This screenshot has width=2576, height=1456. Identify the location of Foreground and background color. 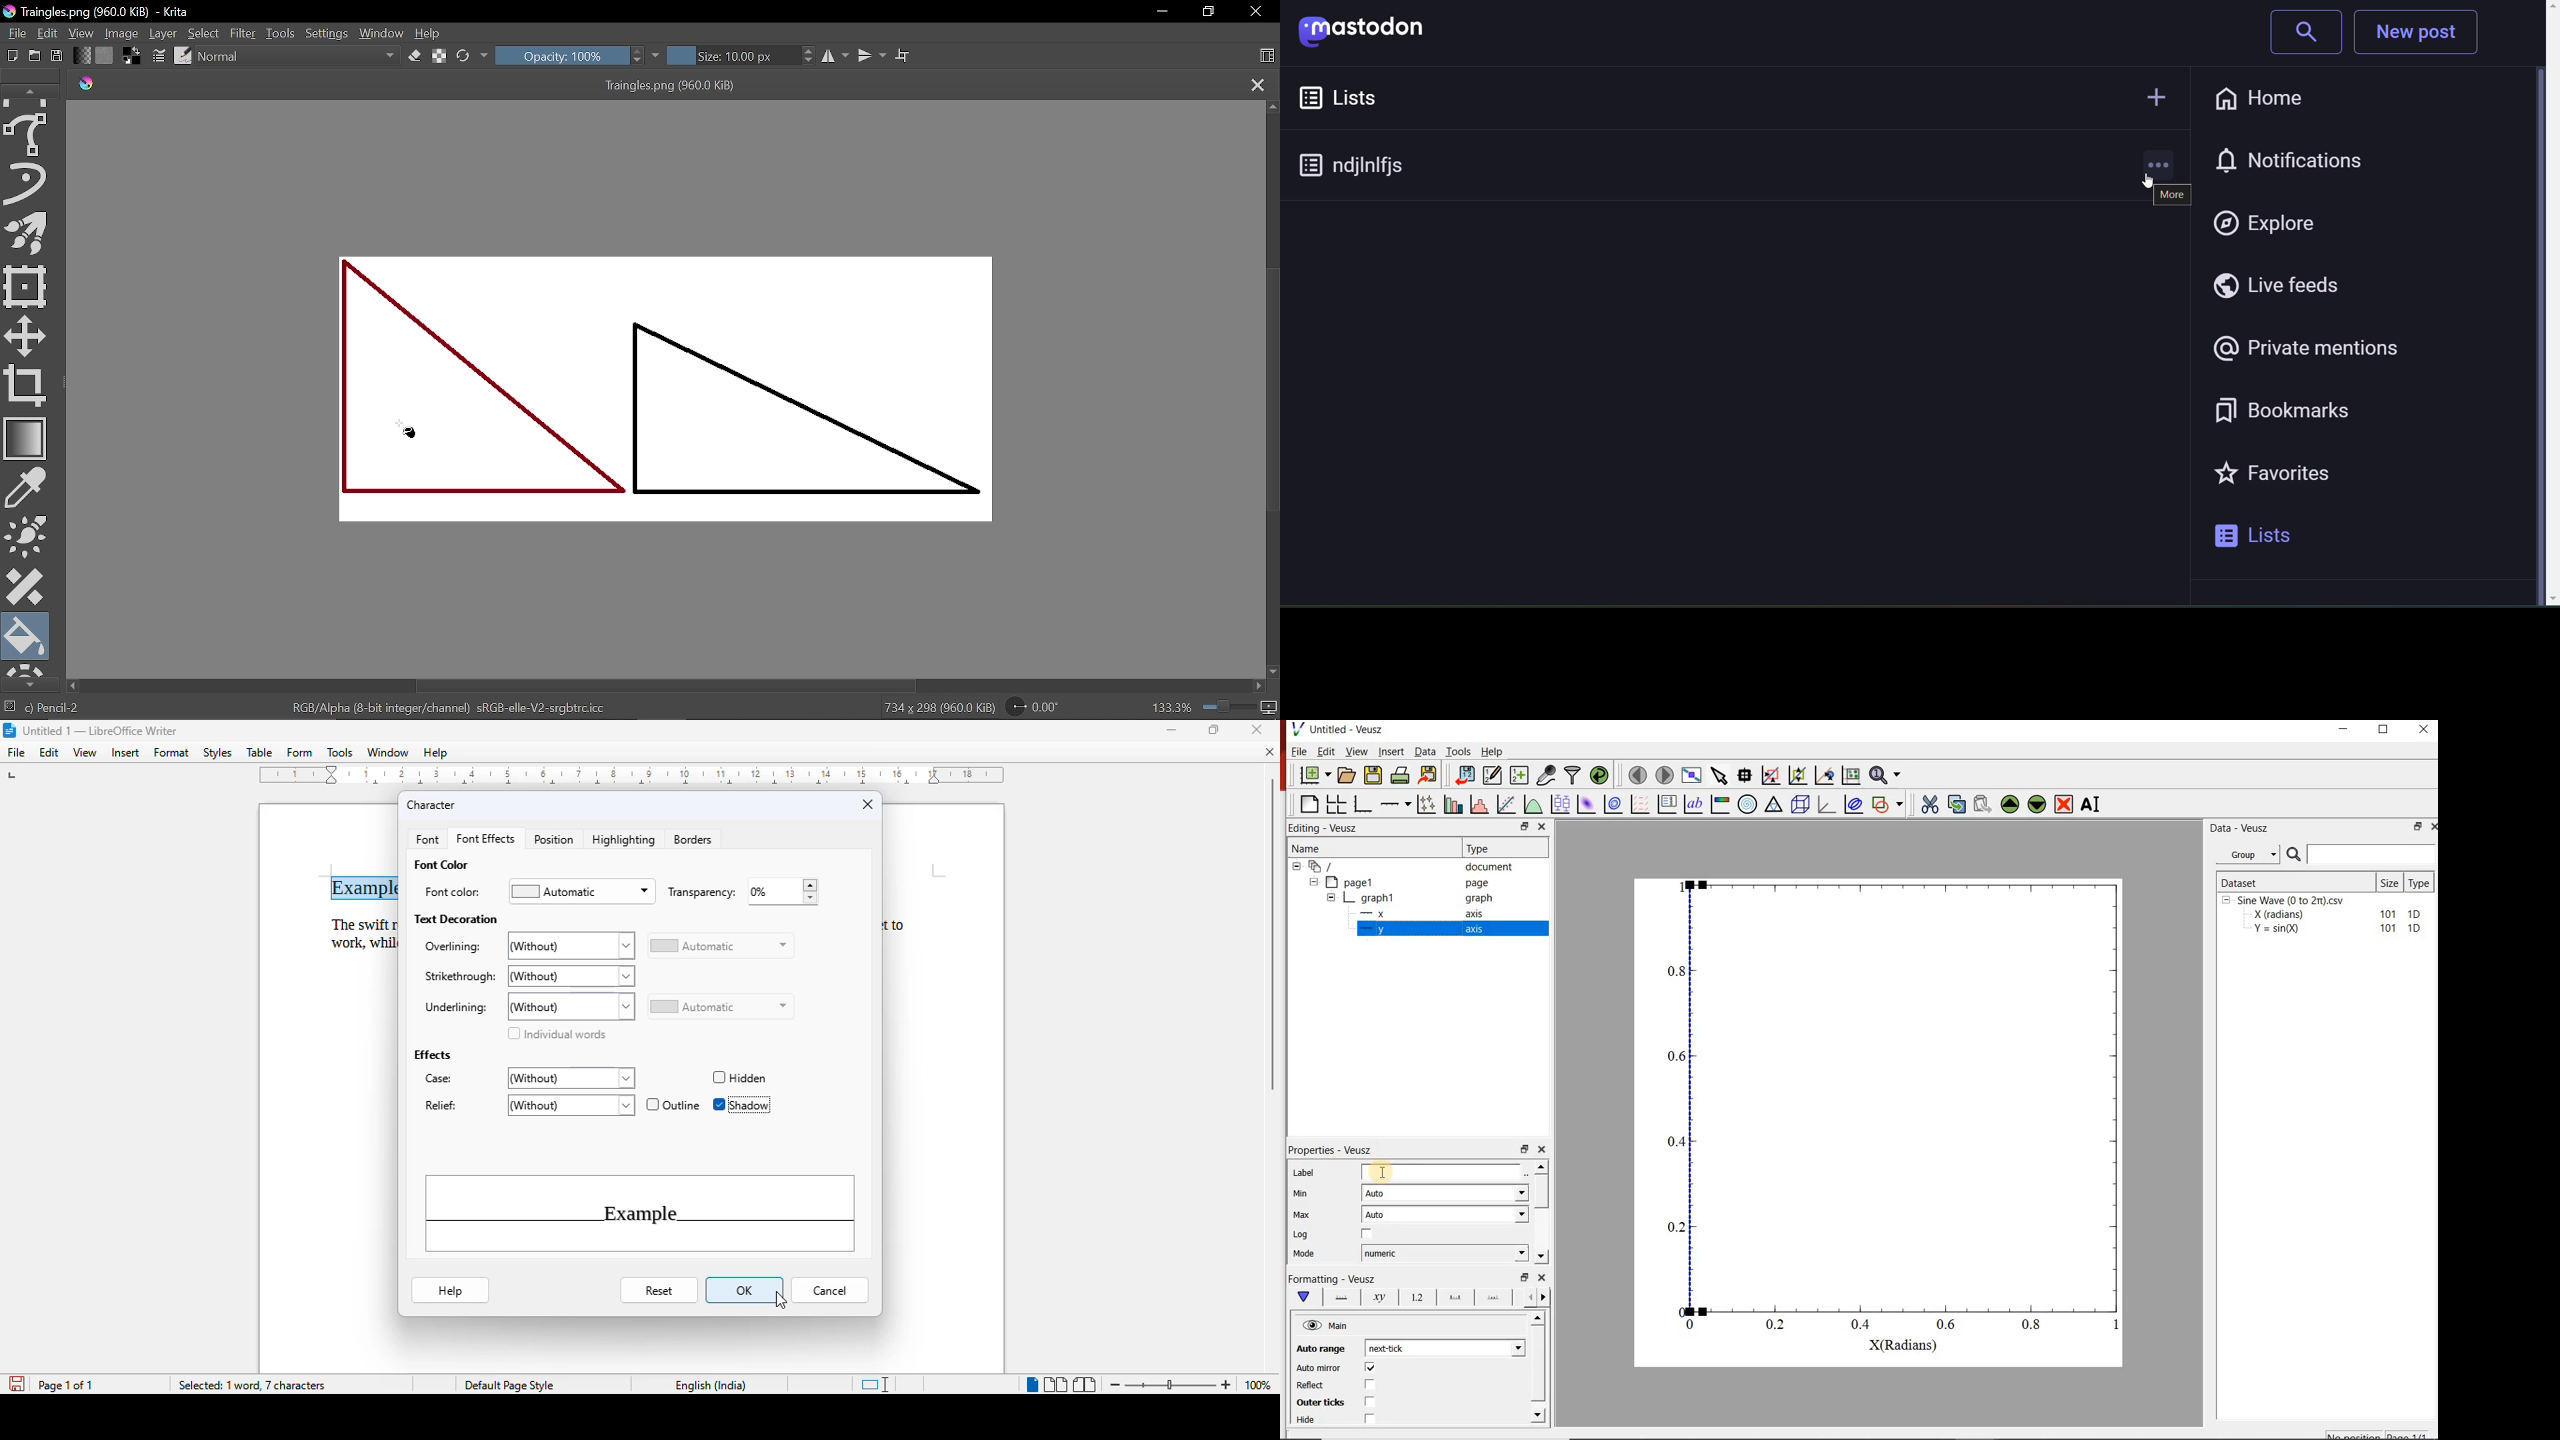
(133, 57).